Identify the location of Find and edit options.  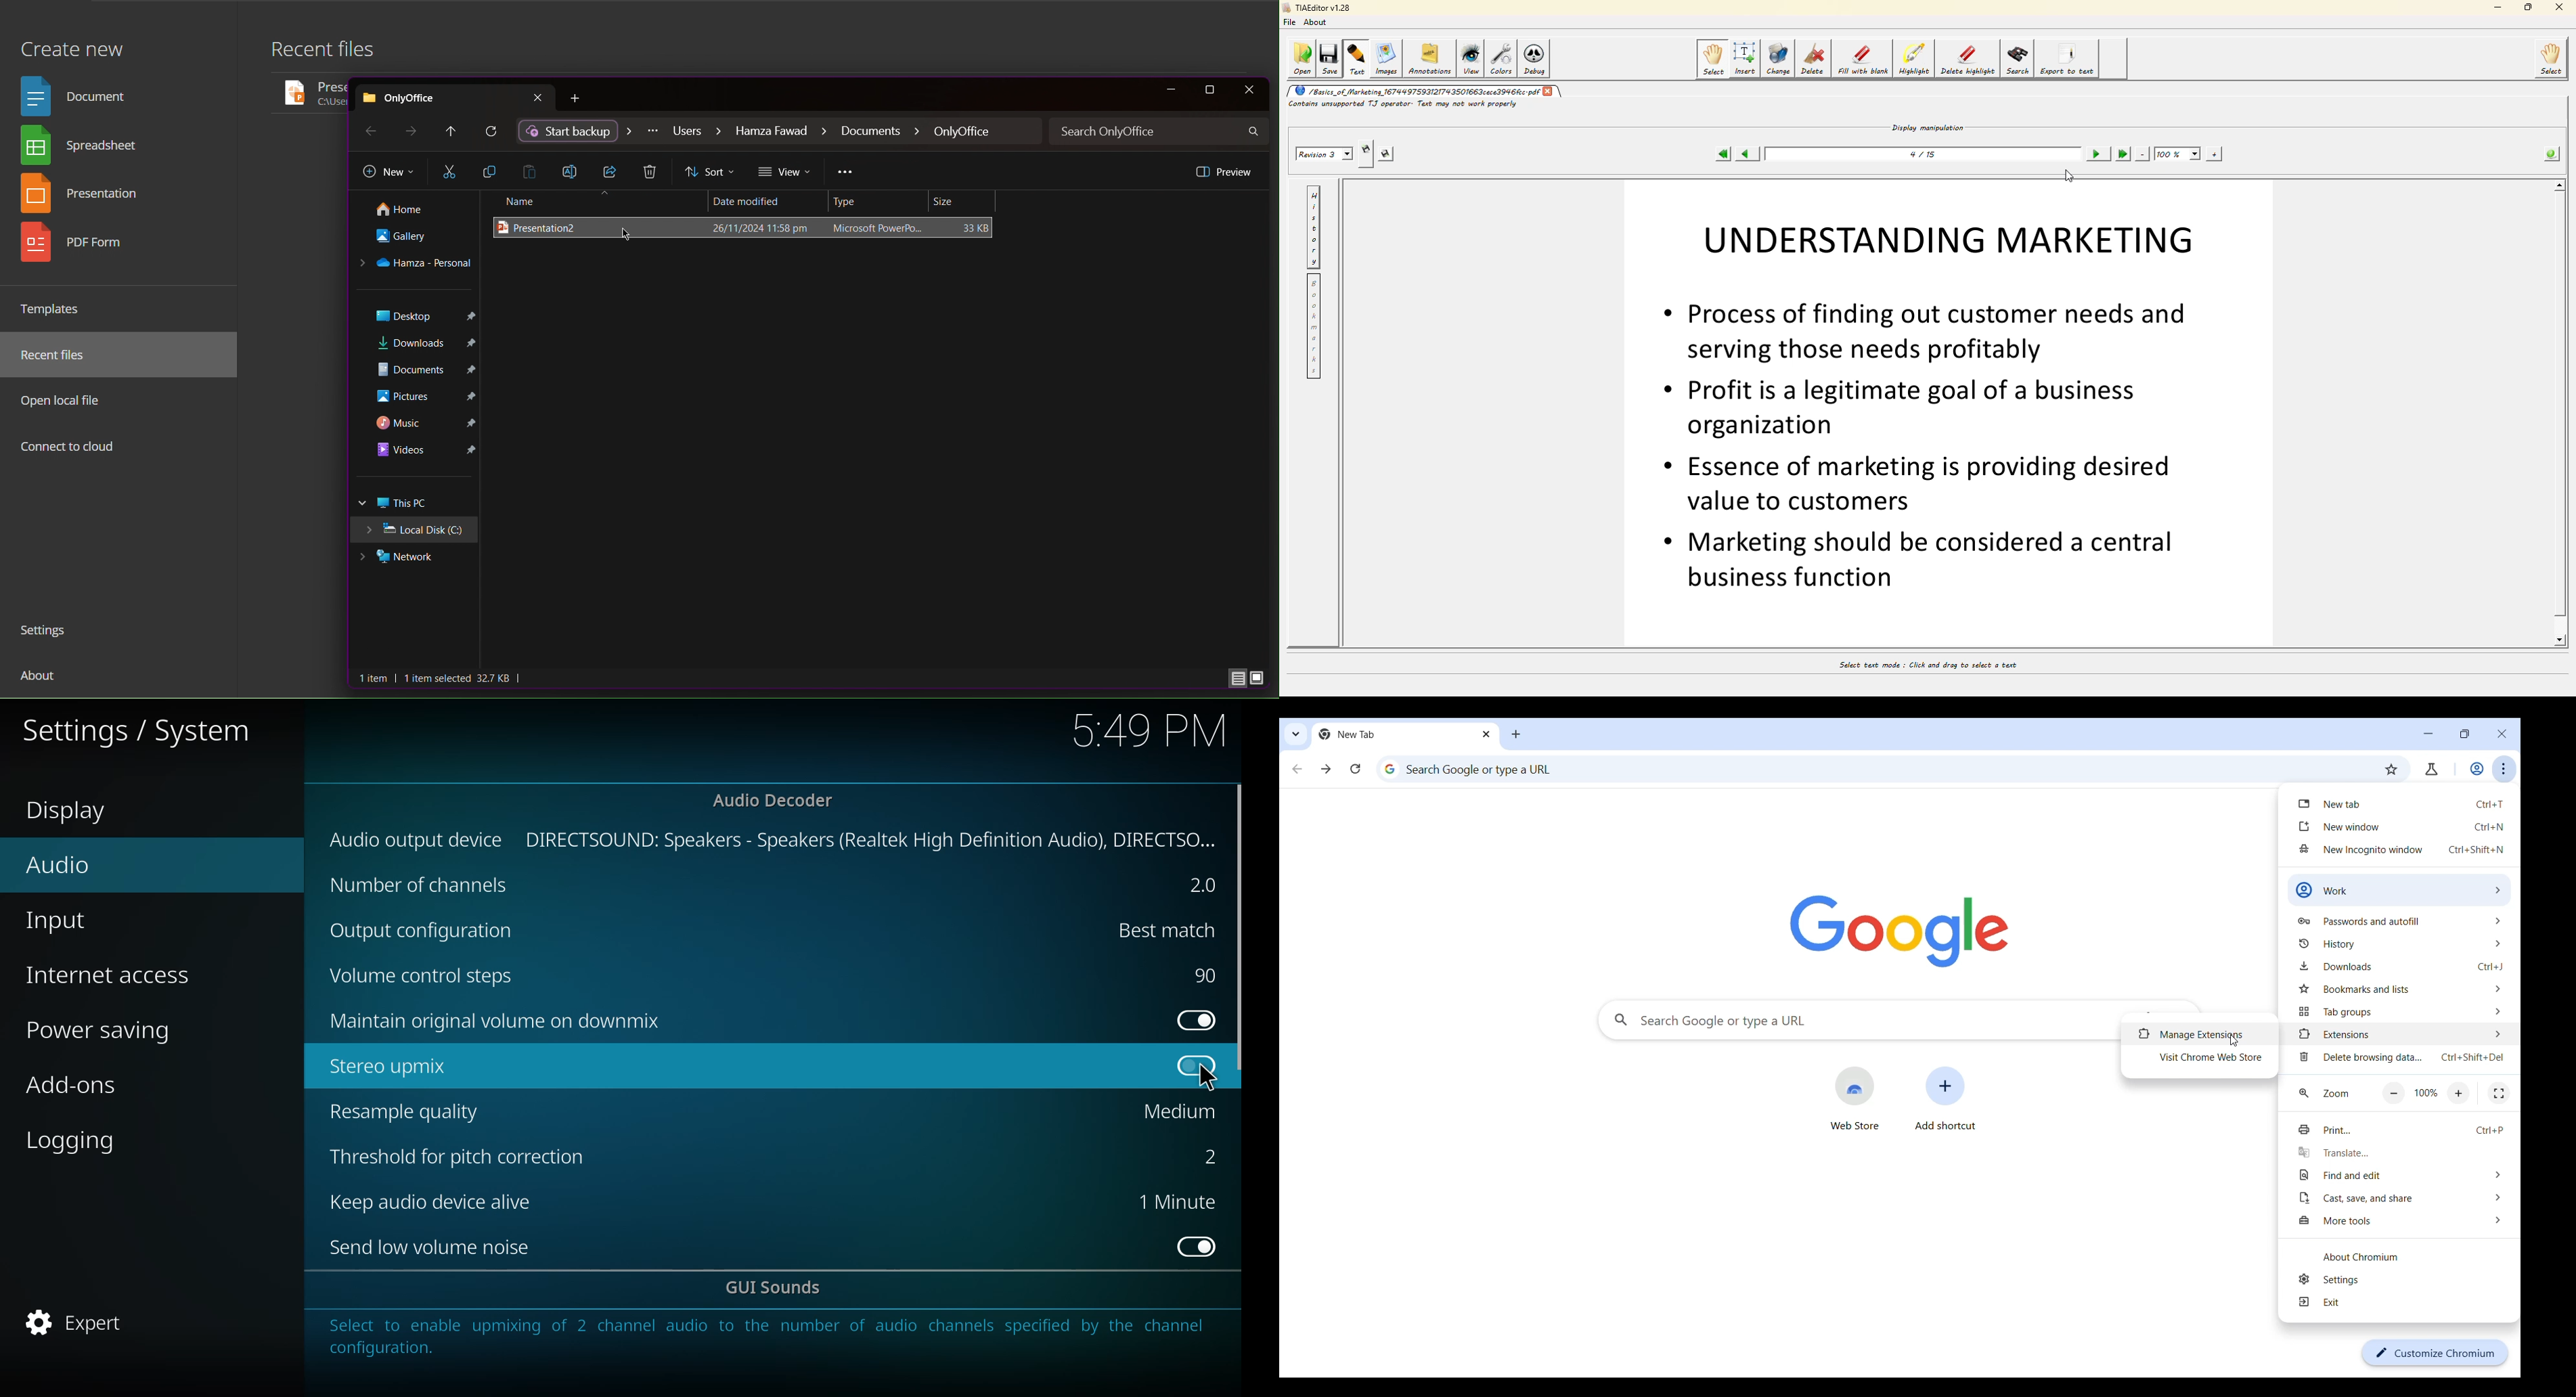
(2403, 1175).